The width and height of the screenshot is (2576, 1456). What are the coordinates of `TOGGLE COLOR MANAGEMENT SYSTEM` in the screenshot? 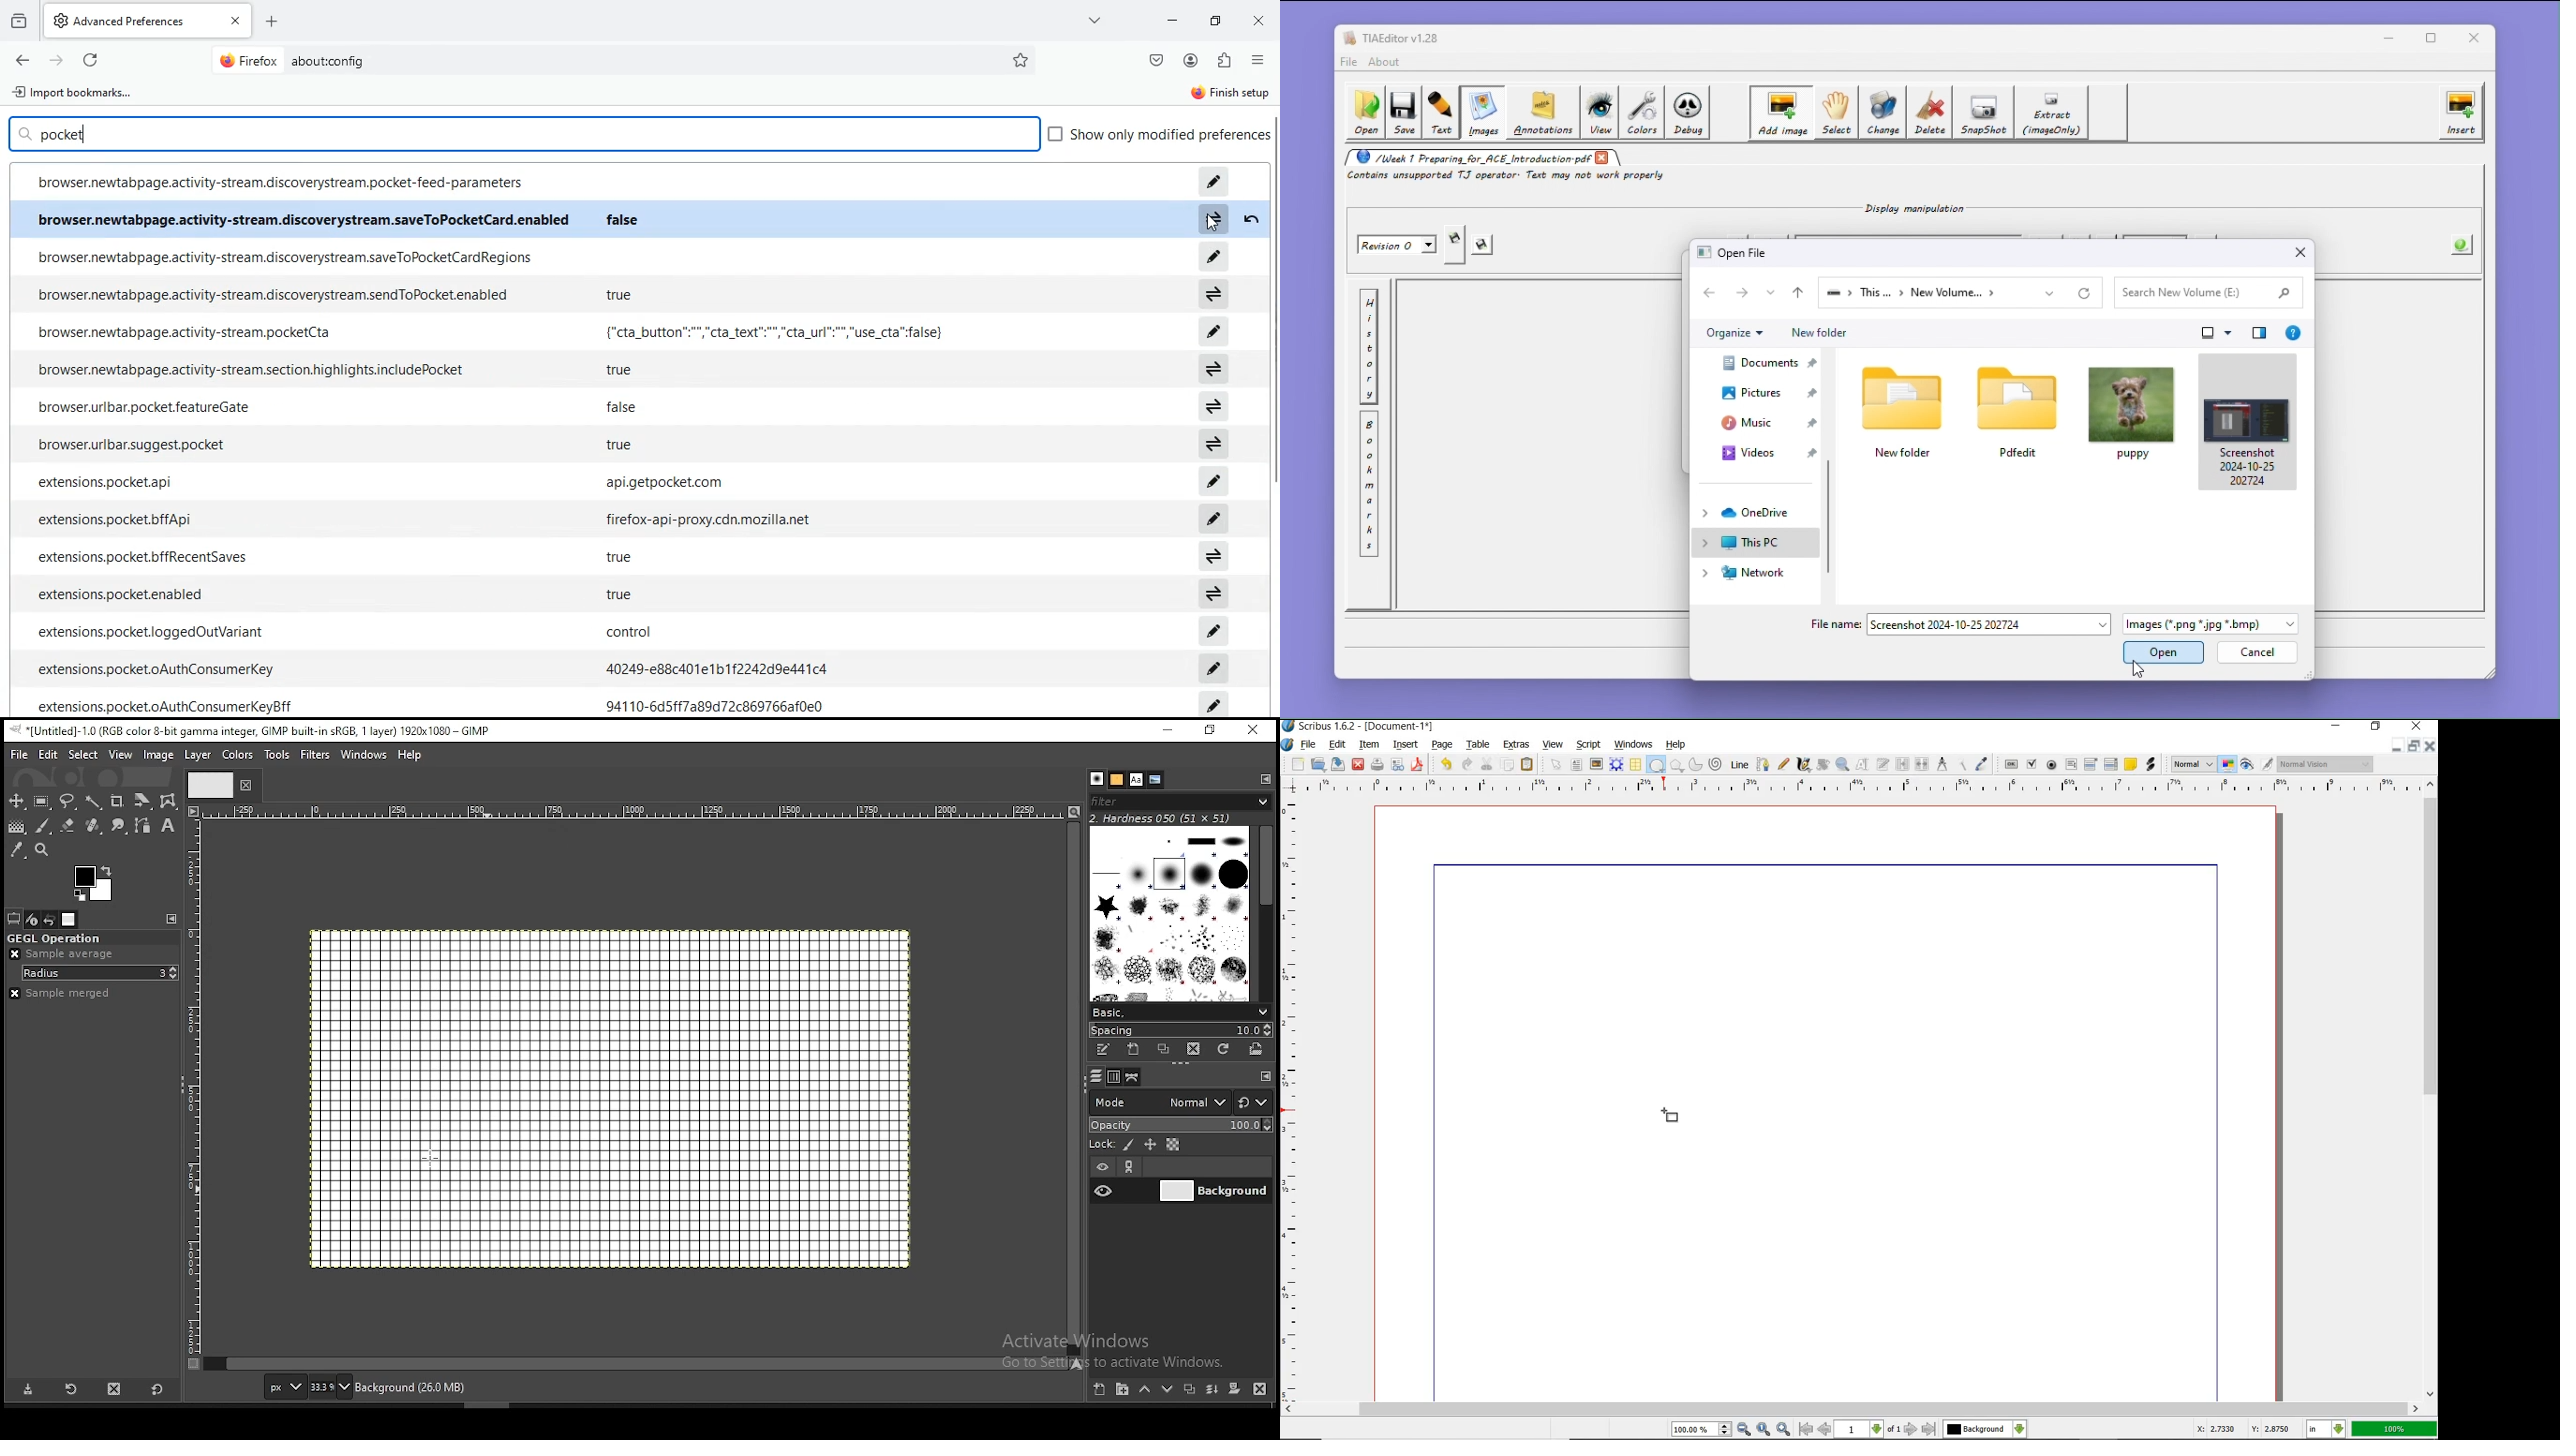 It's located at (2229, 764).